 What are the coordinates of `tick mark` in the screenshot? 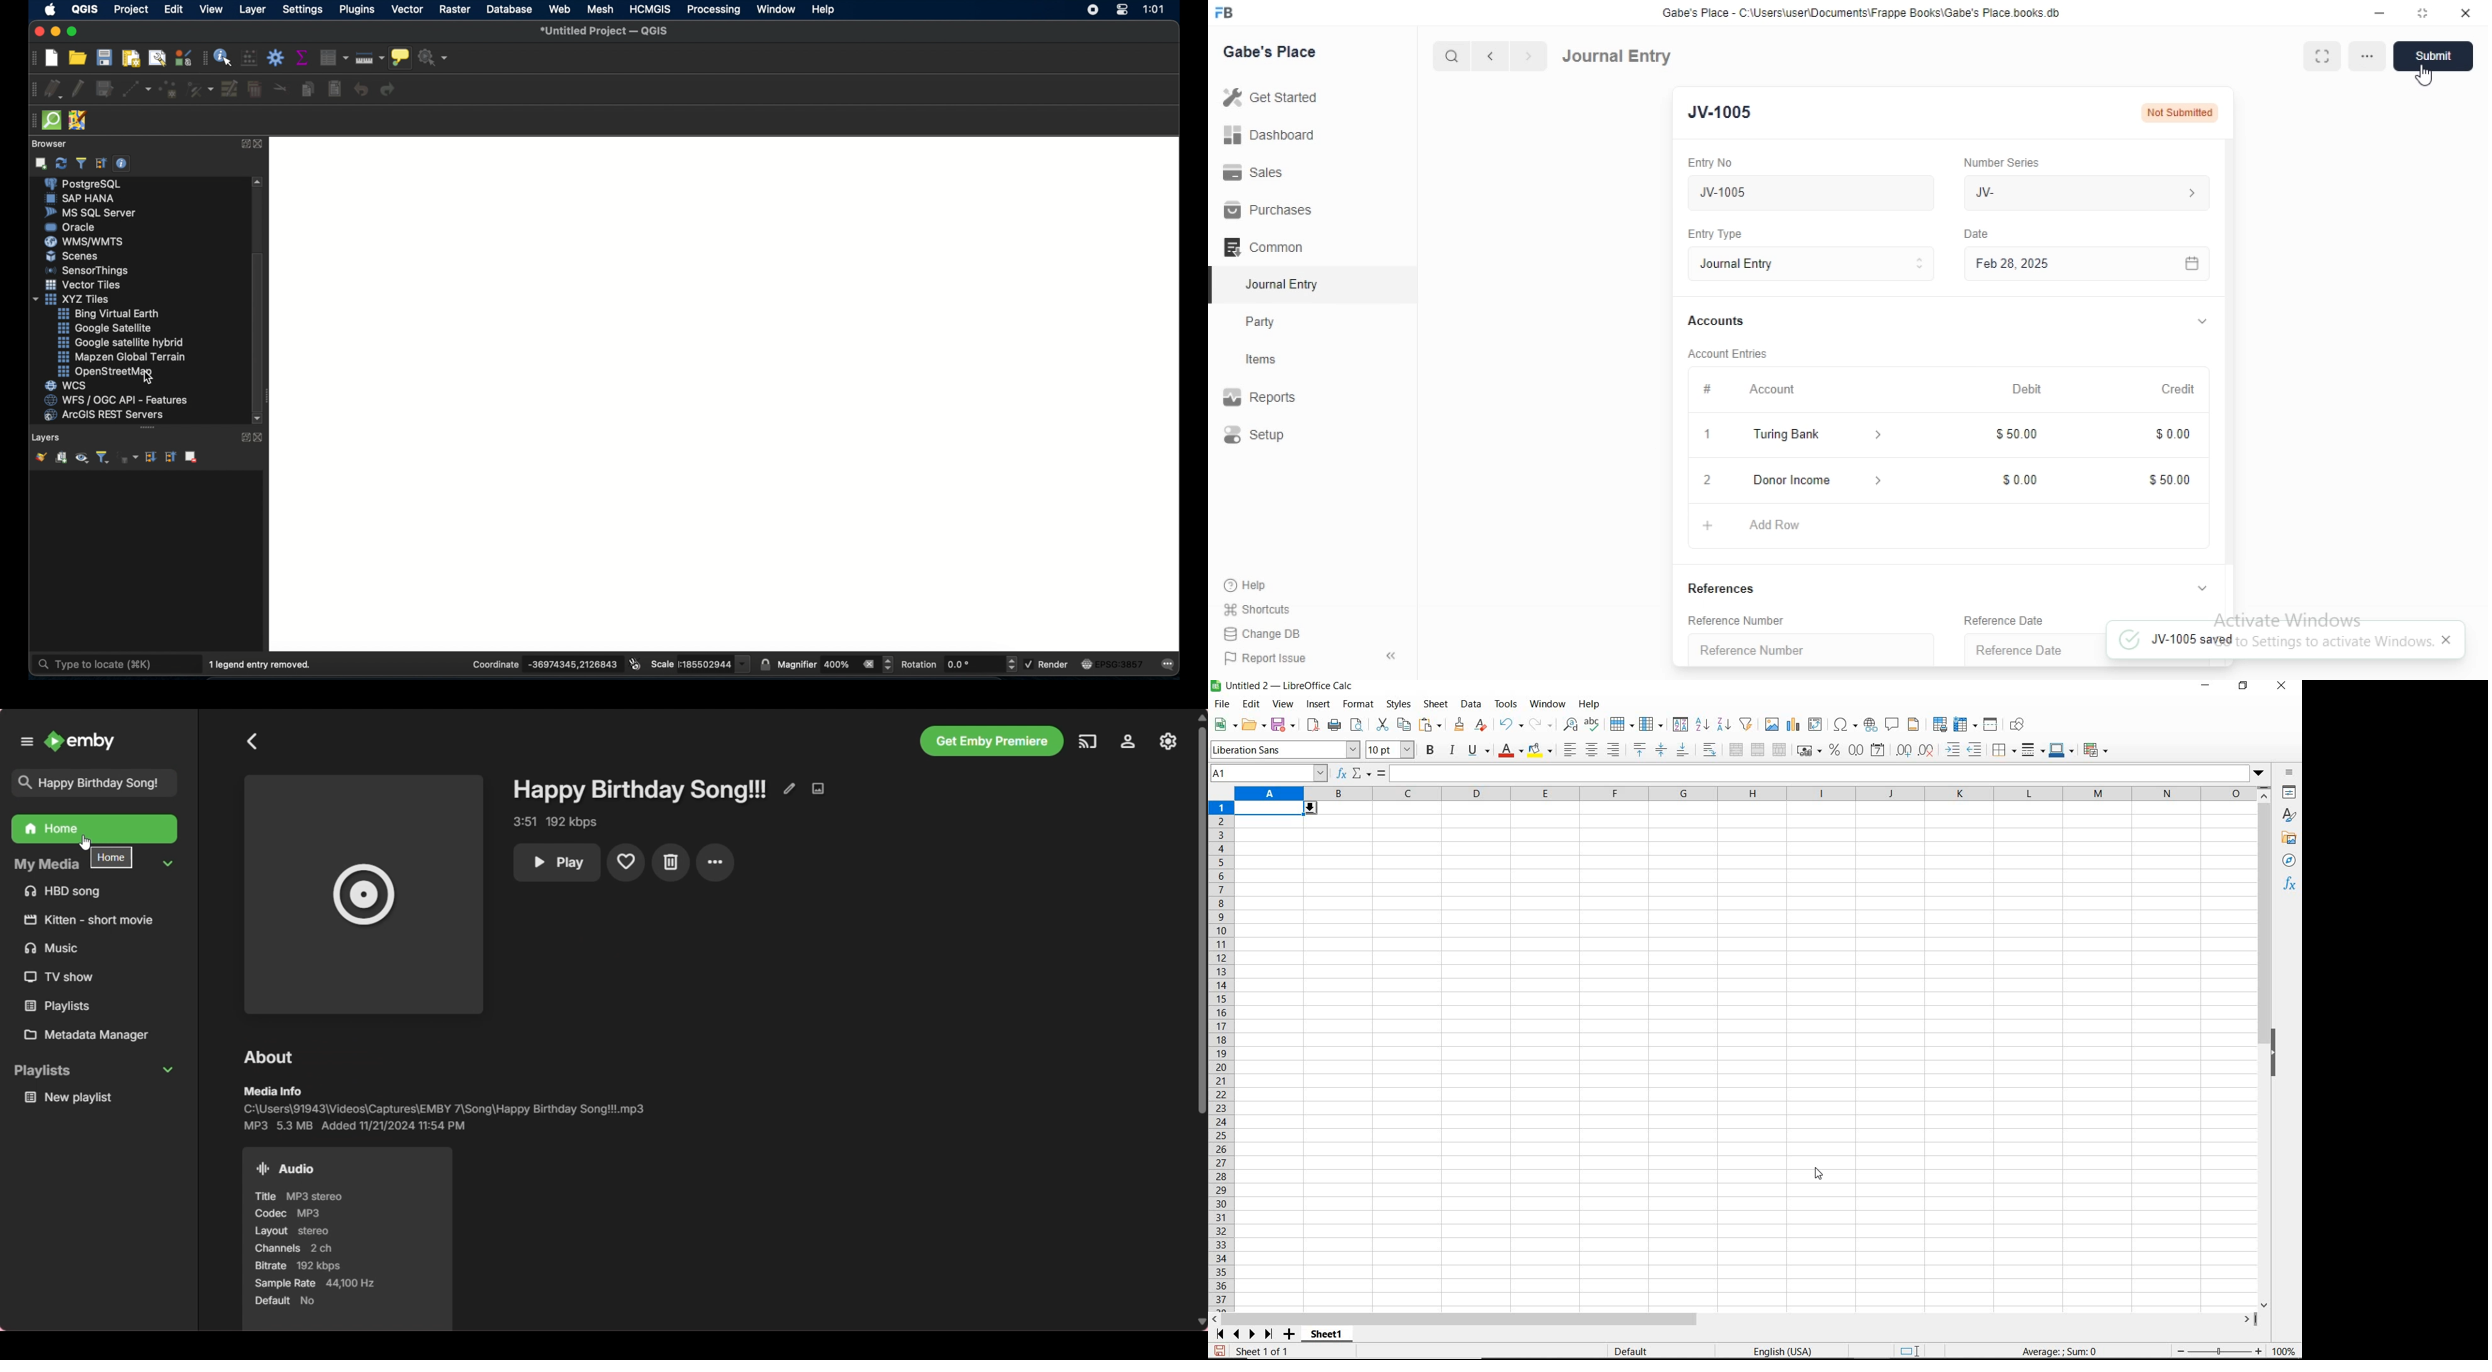 It's located at (2127, 641).